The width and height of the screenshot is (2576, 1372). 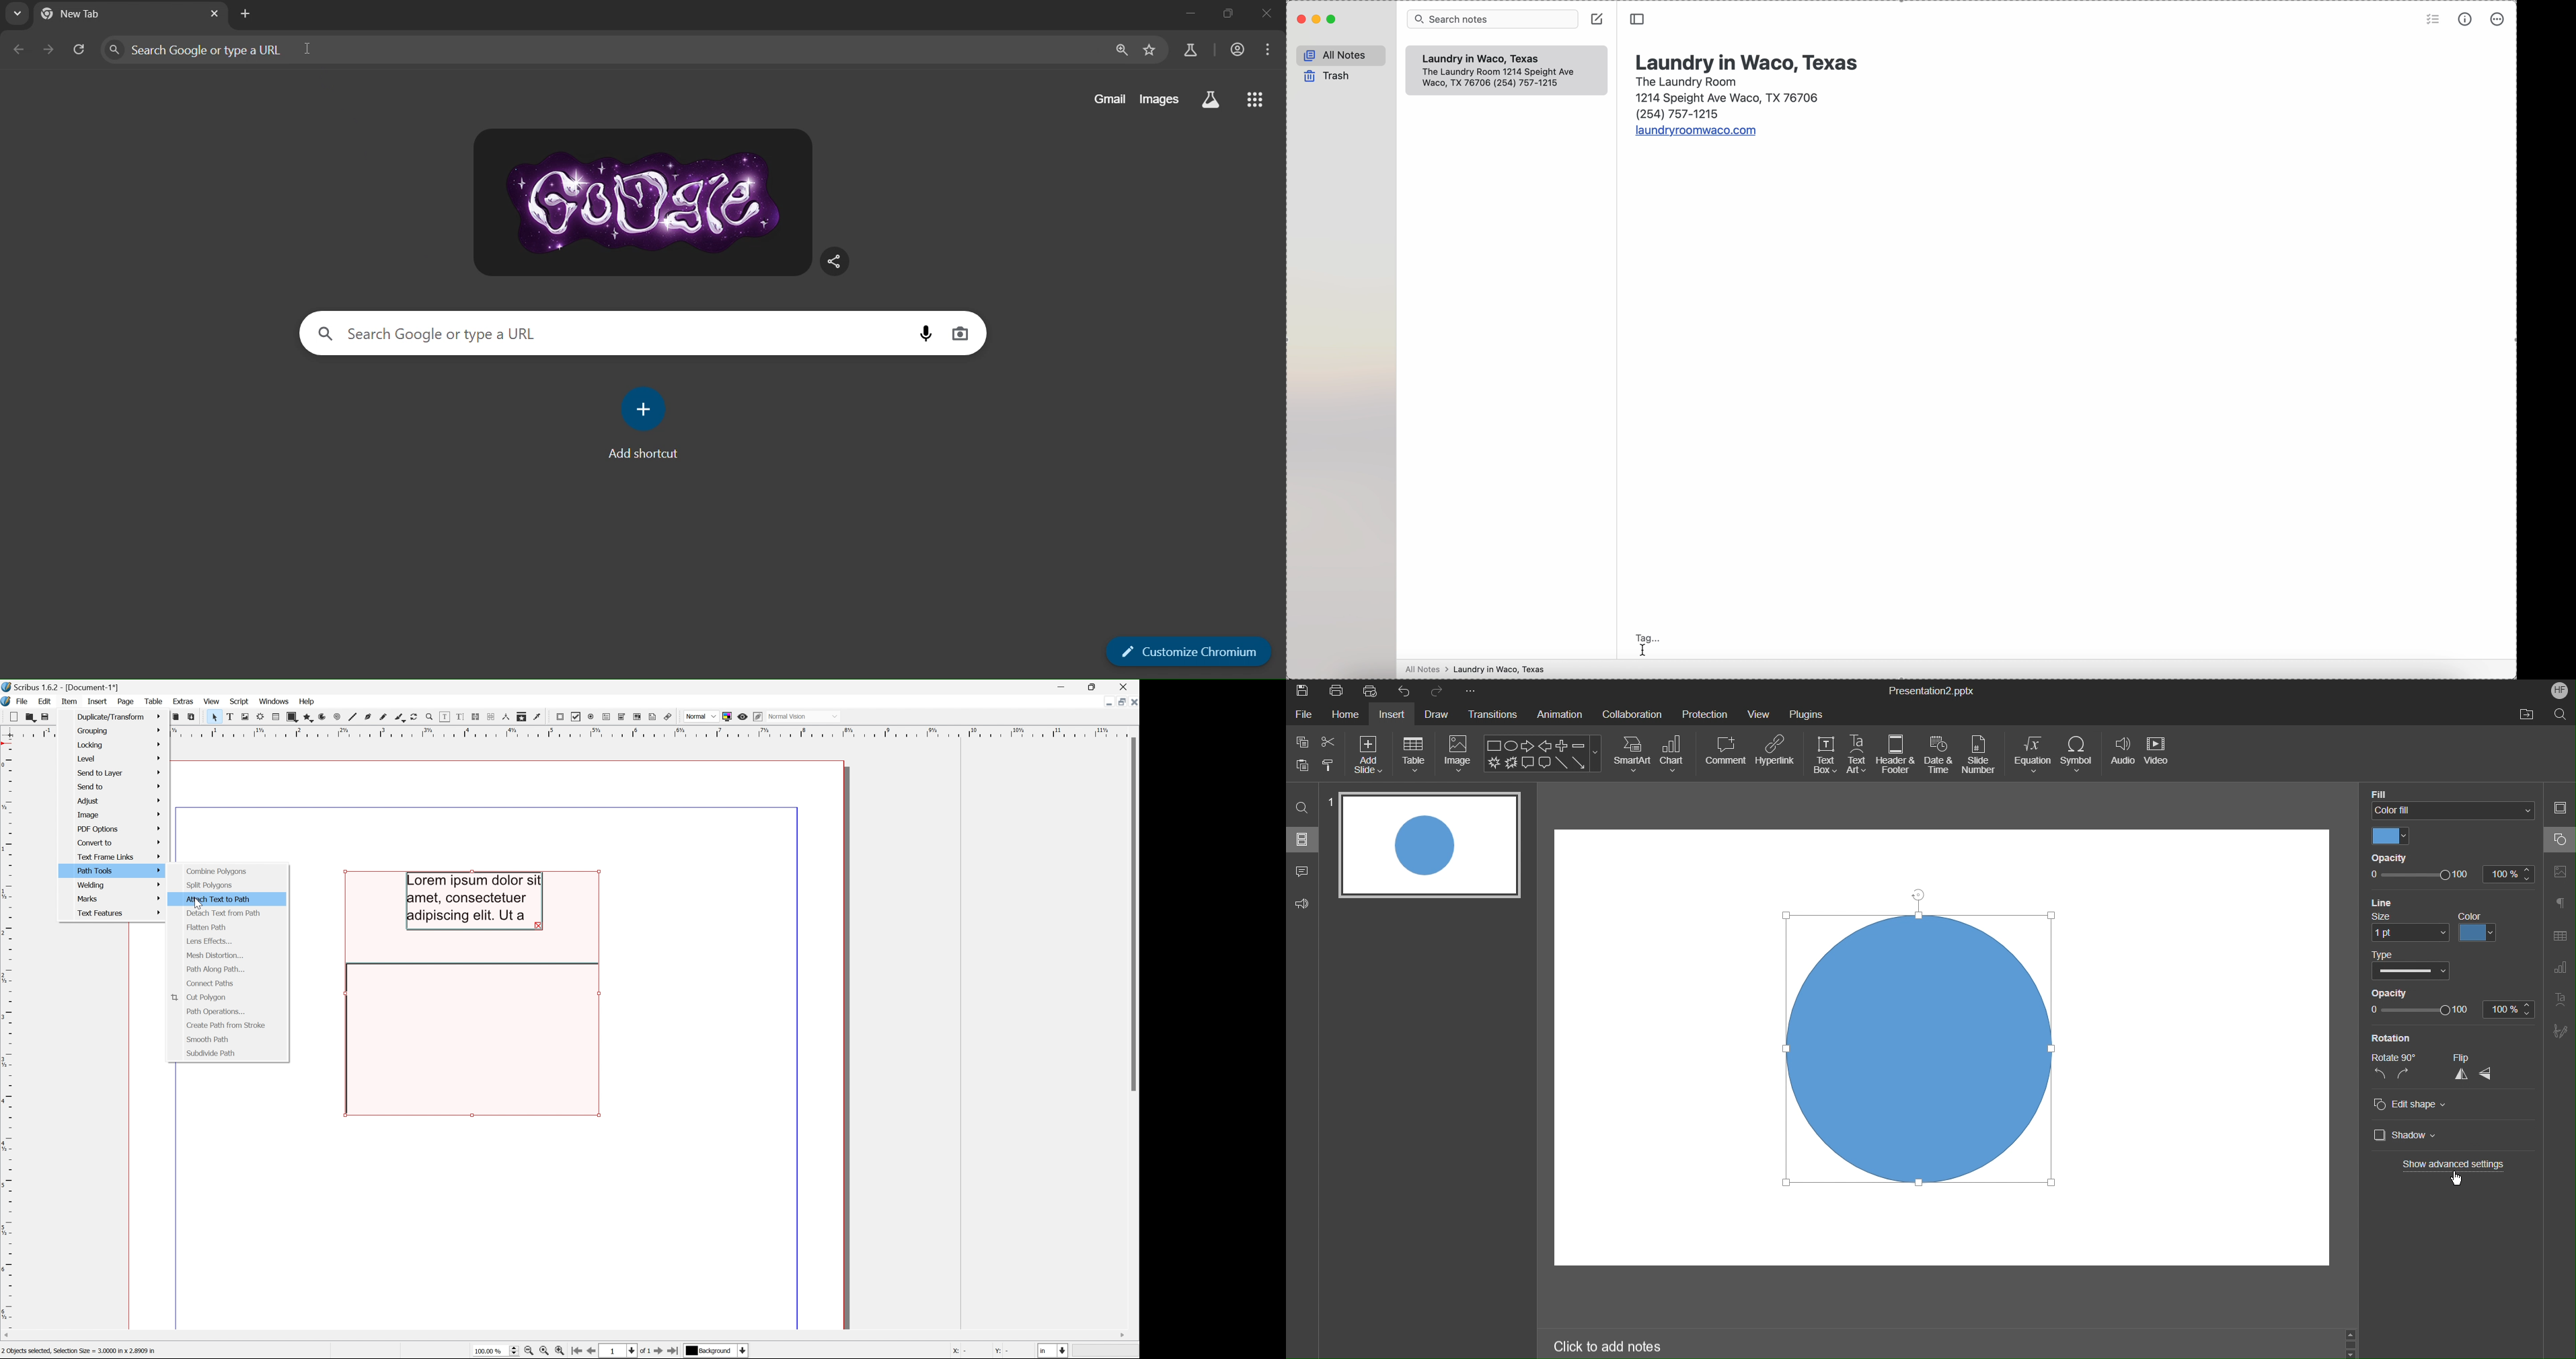 I want to click on more options, so click(x=2500, y=19).